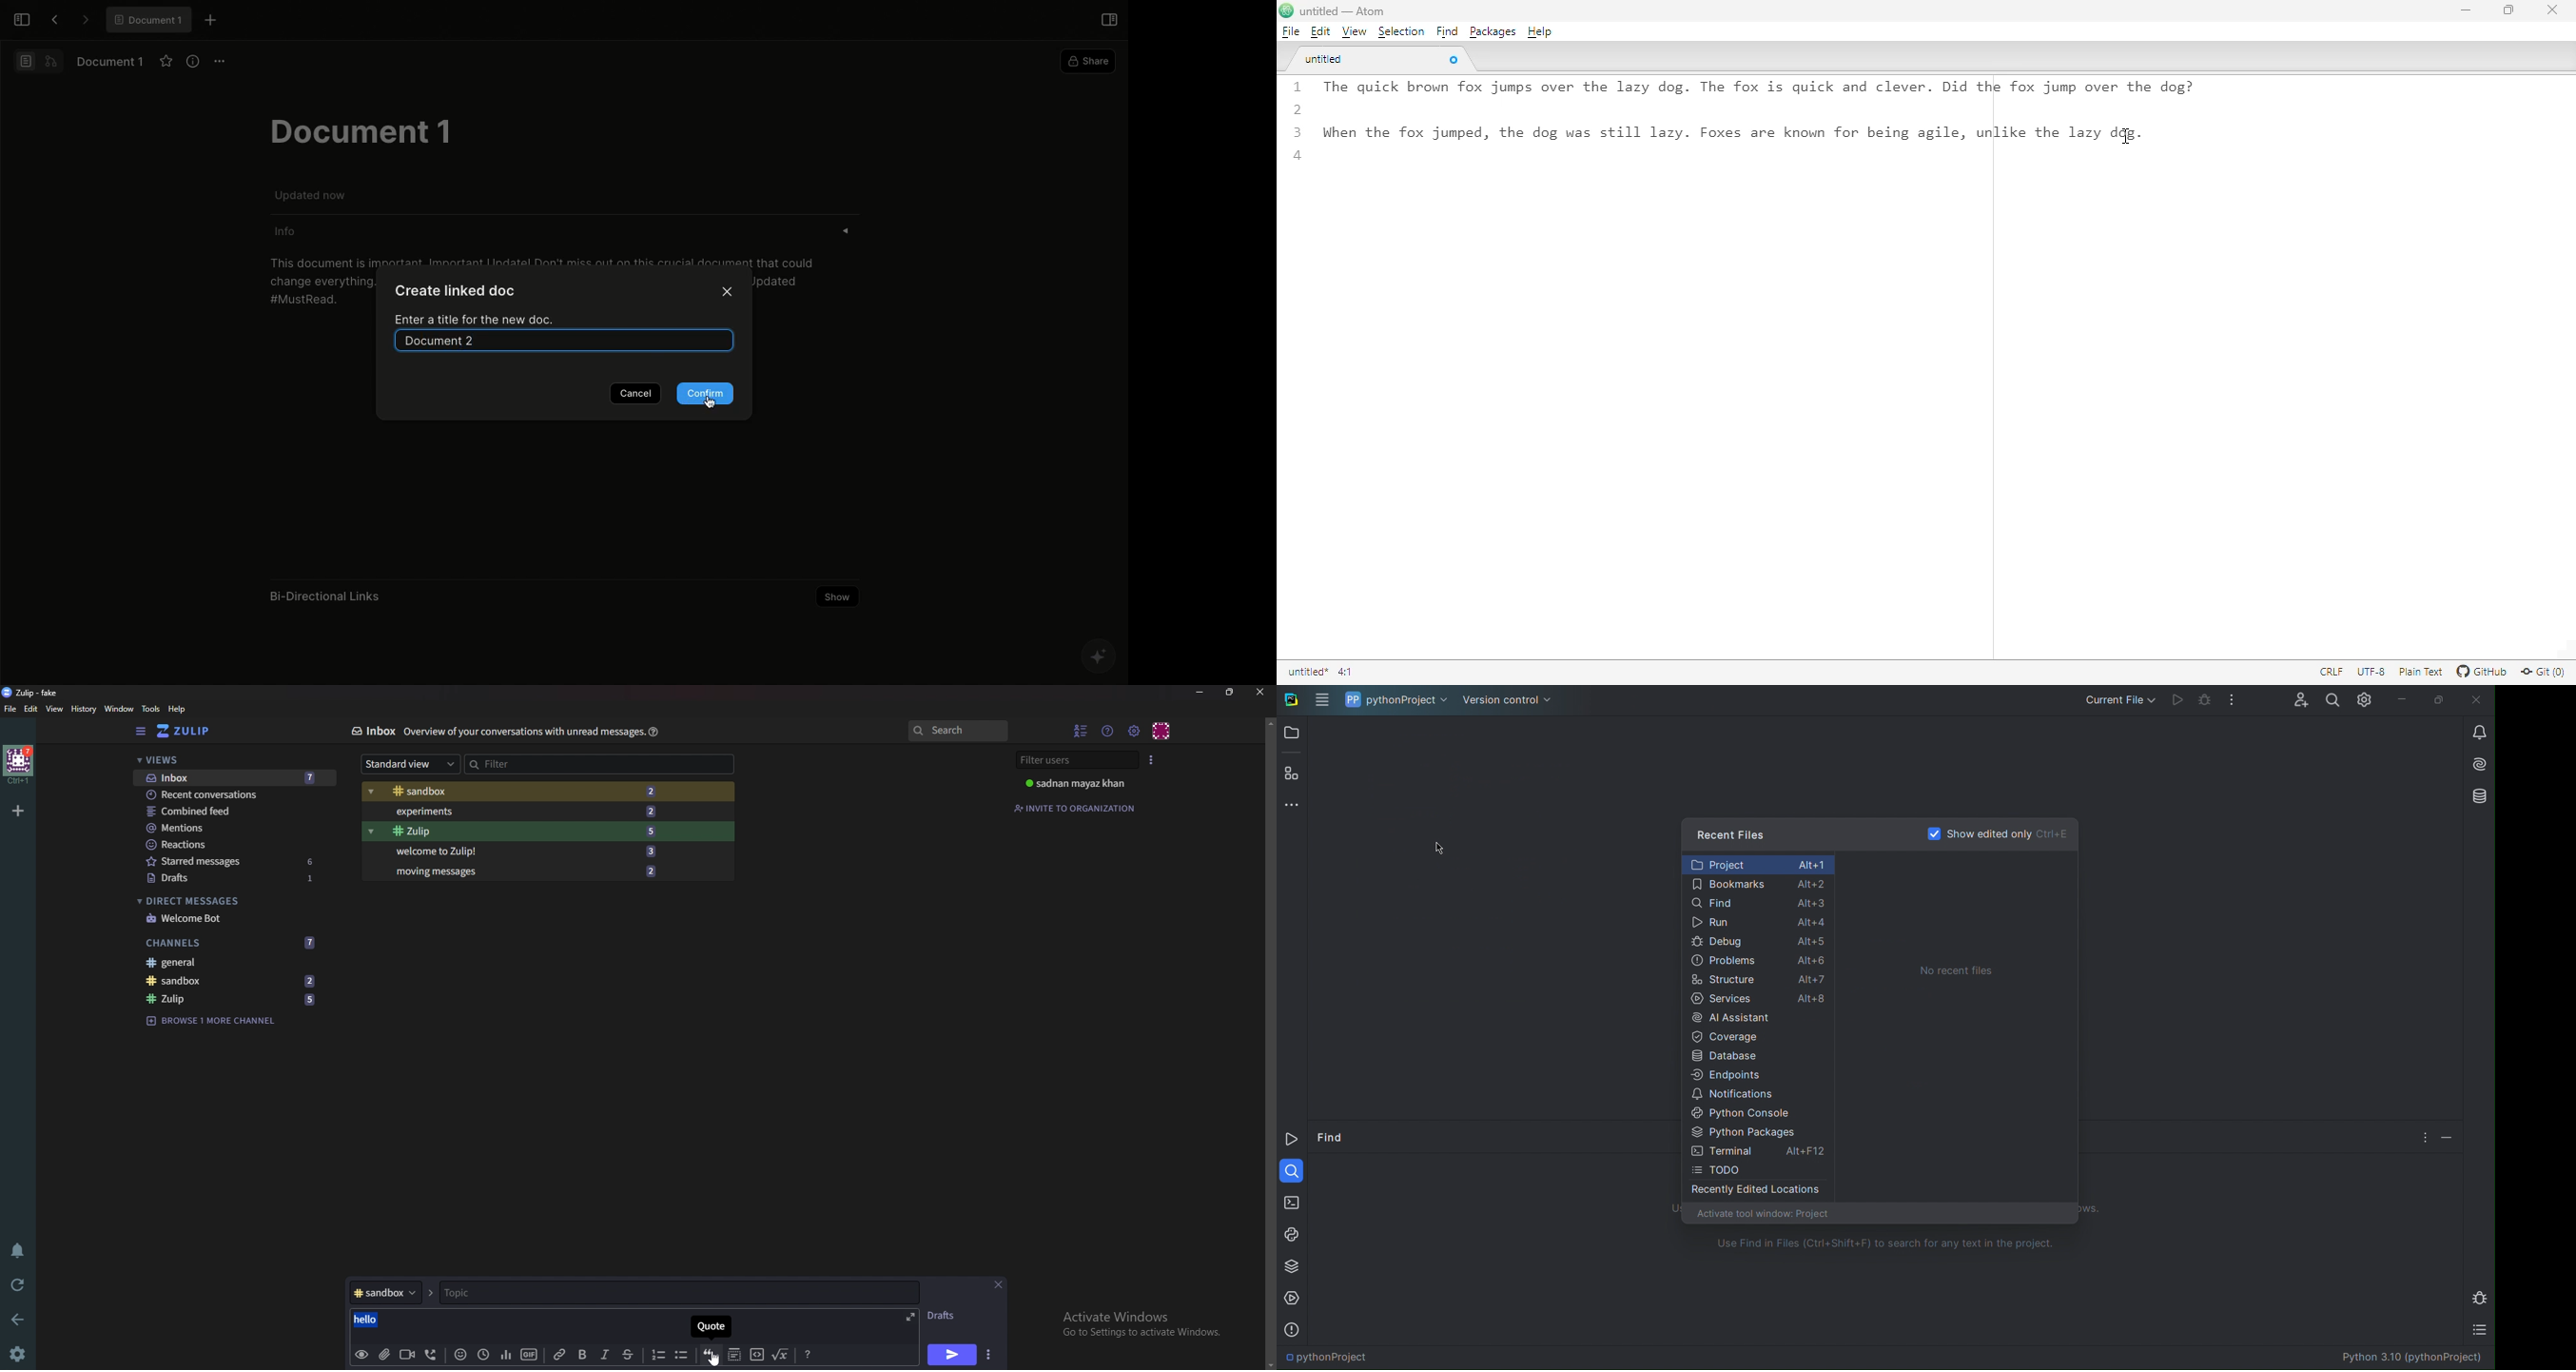 The image size is (2576, 1372). I want to click on Voice call, so click(430, 1353).